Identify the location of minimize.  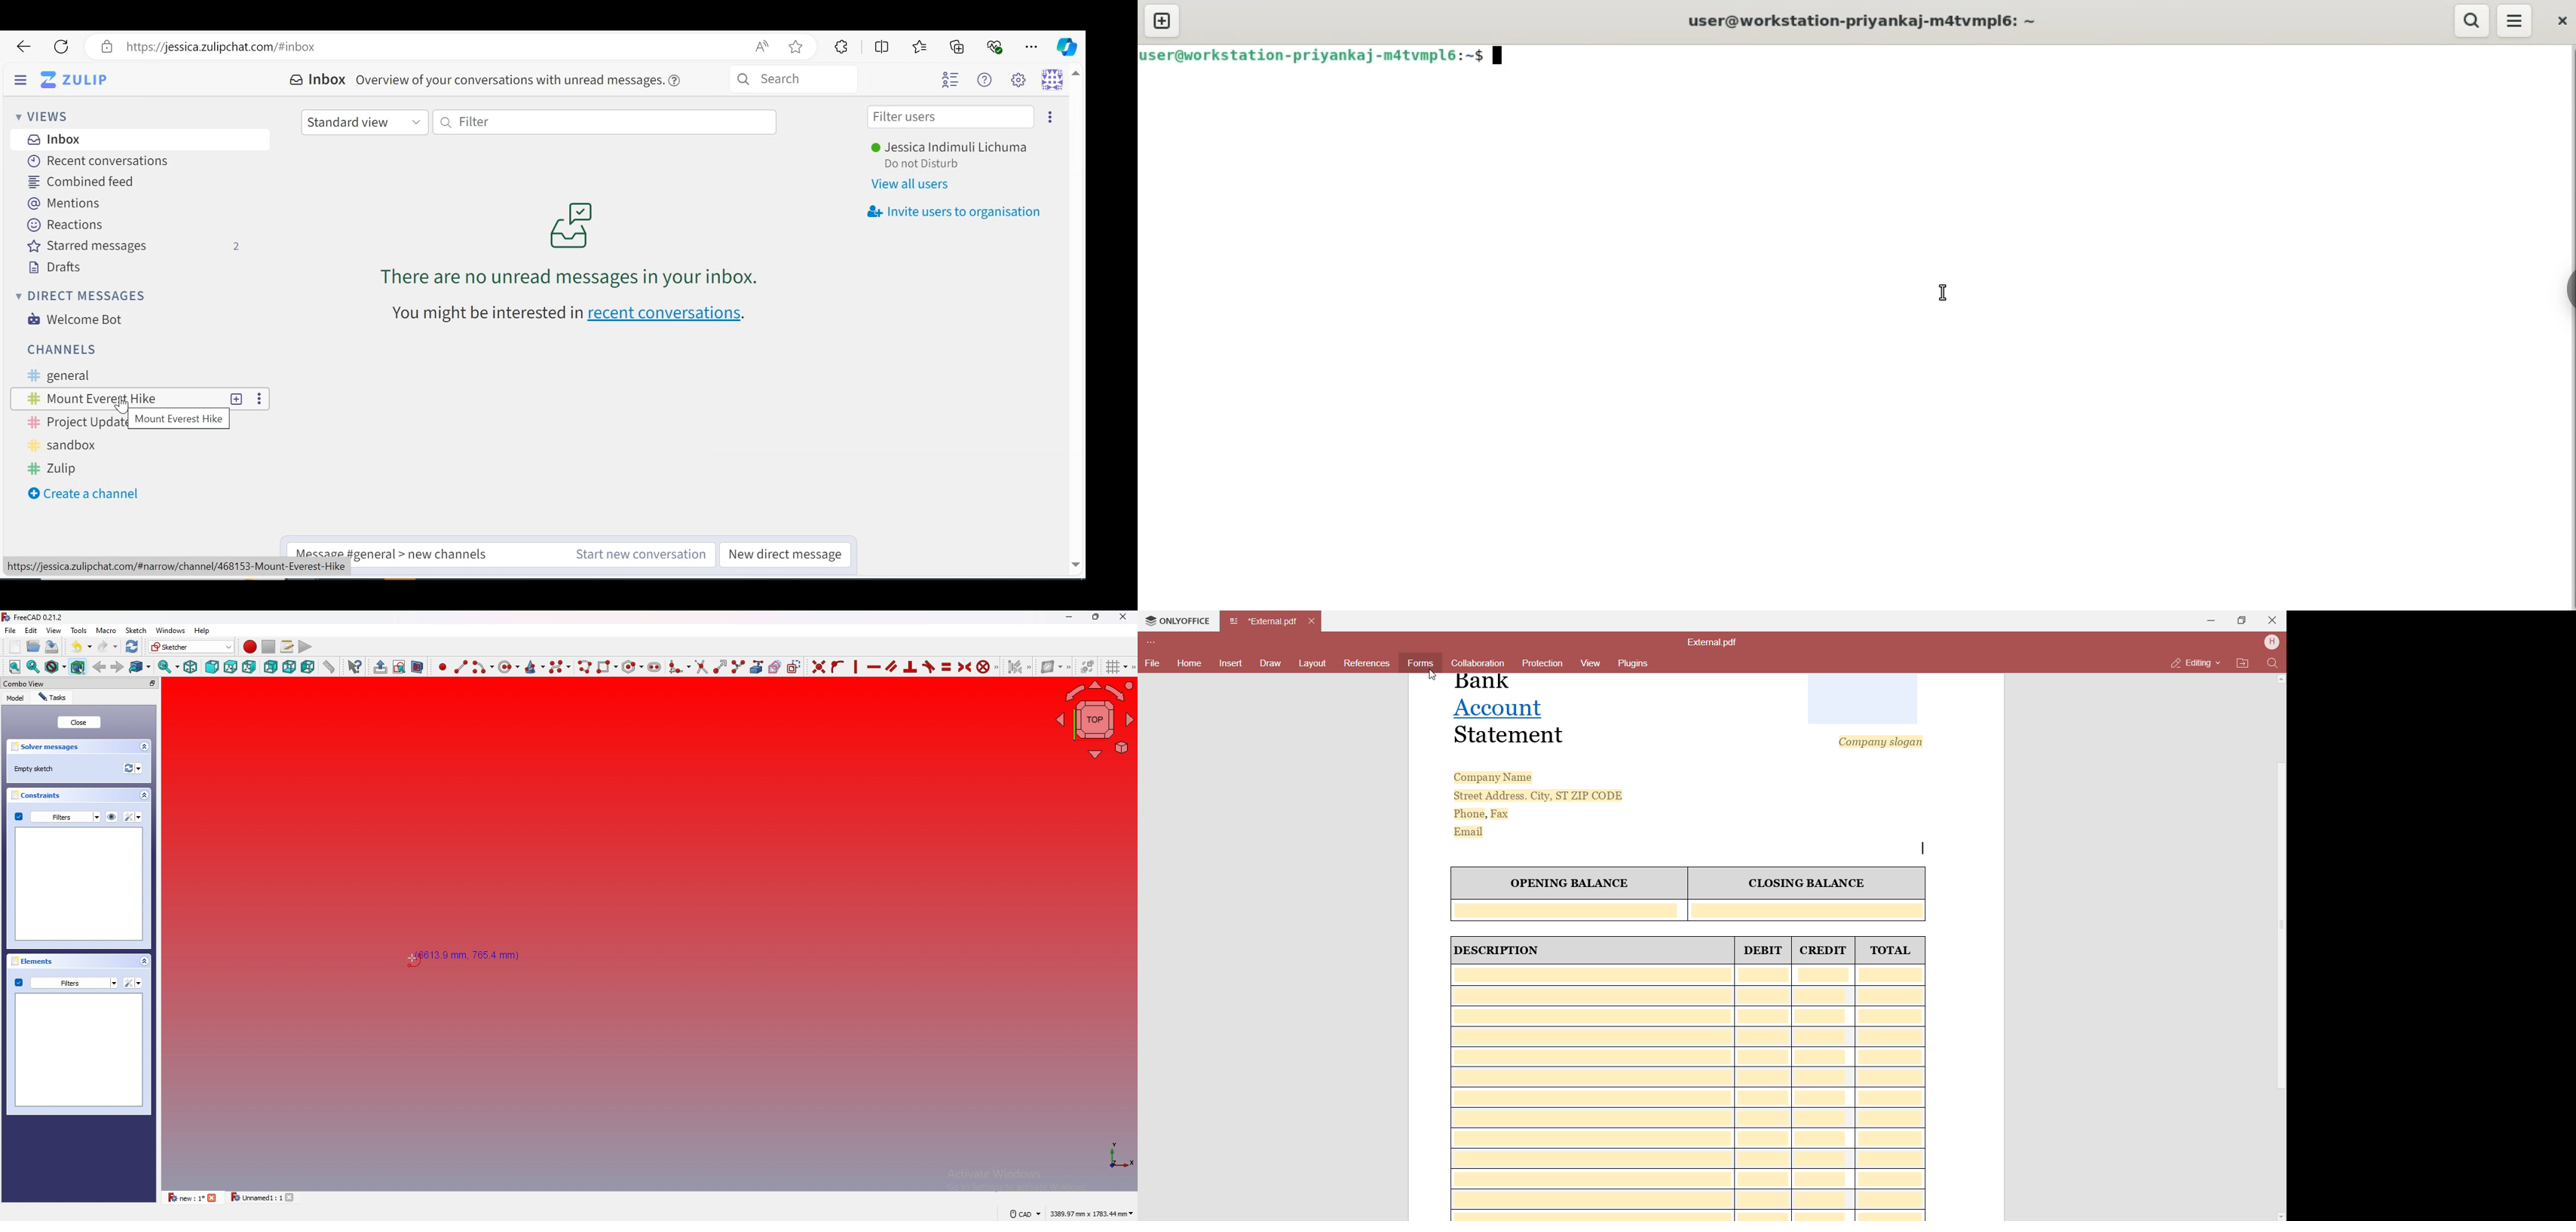
(1070, 617).